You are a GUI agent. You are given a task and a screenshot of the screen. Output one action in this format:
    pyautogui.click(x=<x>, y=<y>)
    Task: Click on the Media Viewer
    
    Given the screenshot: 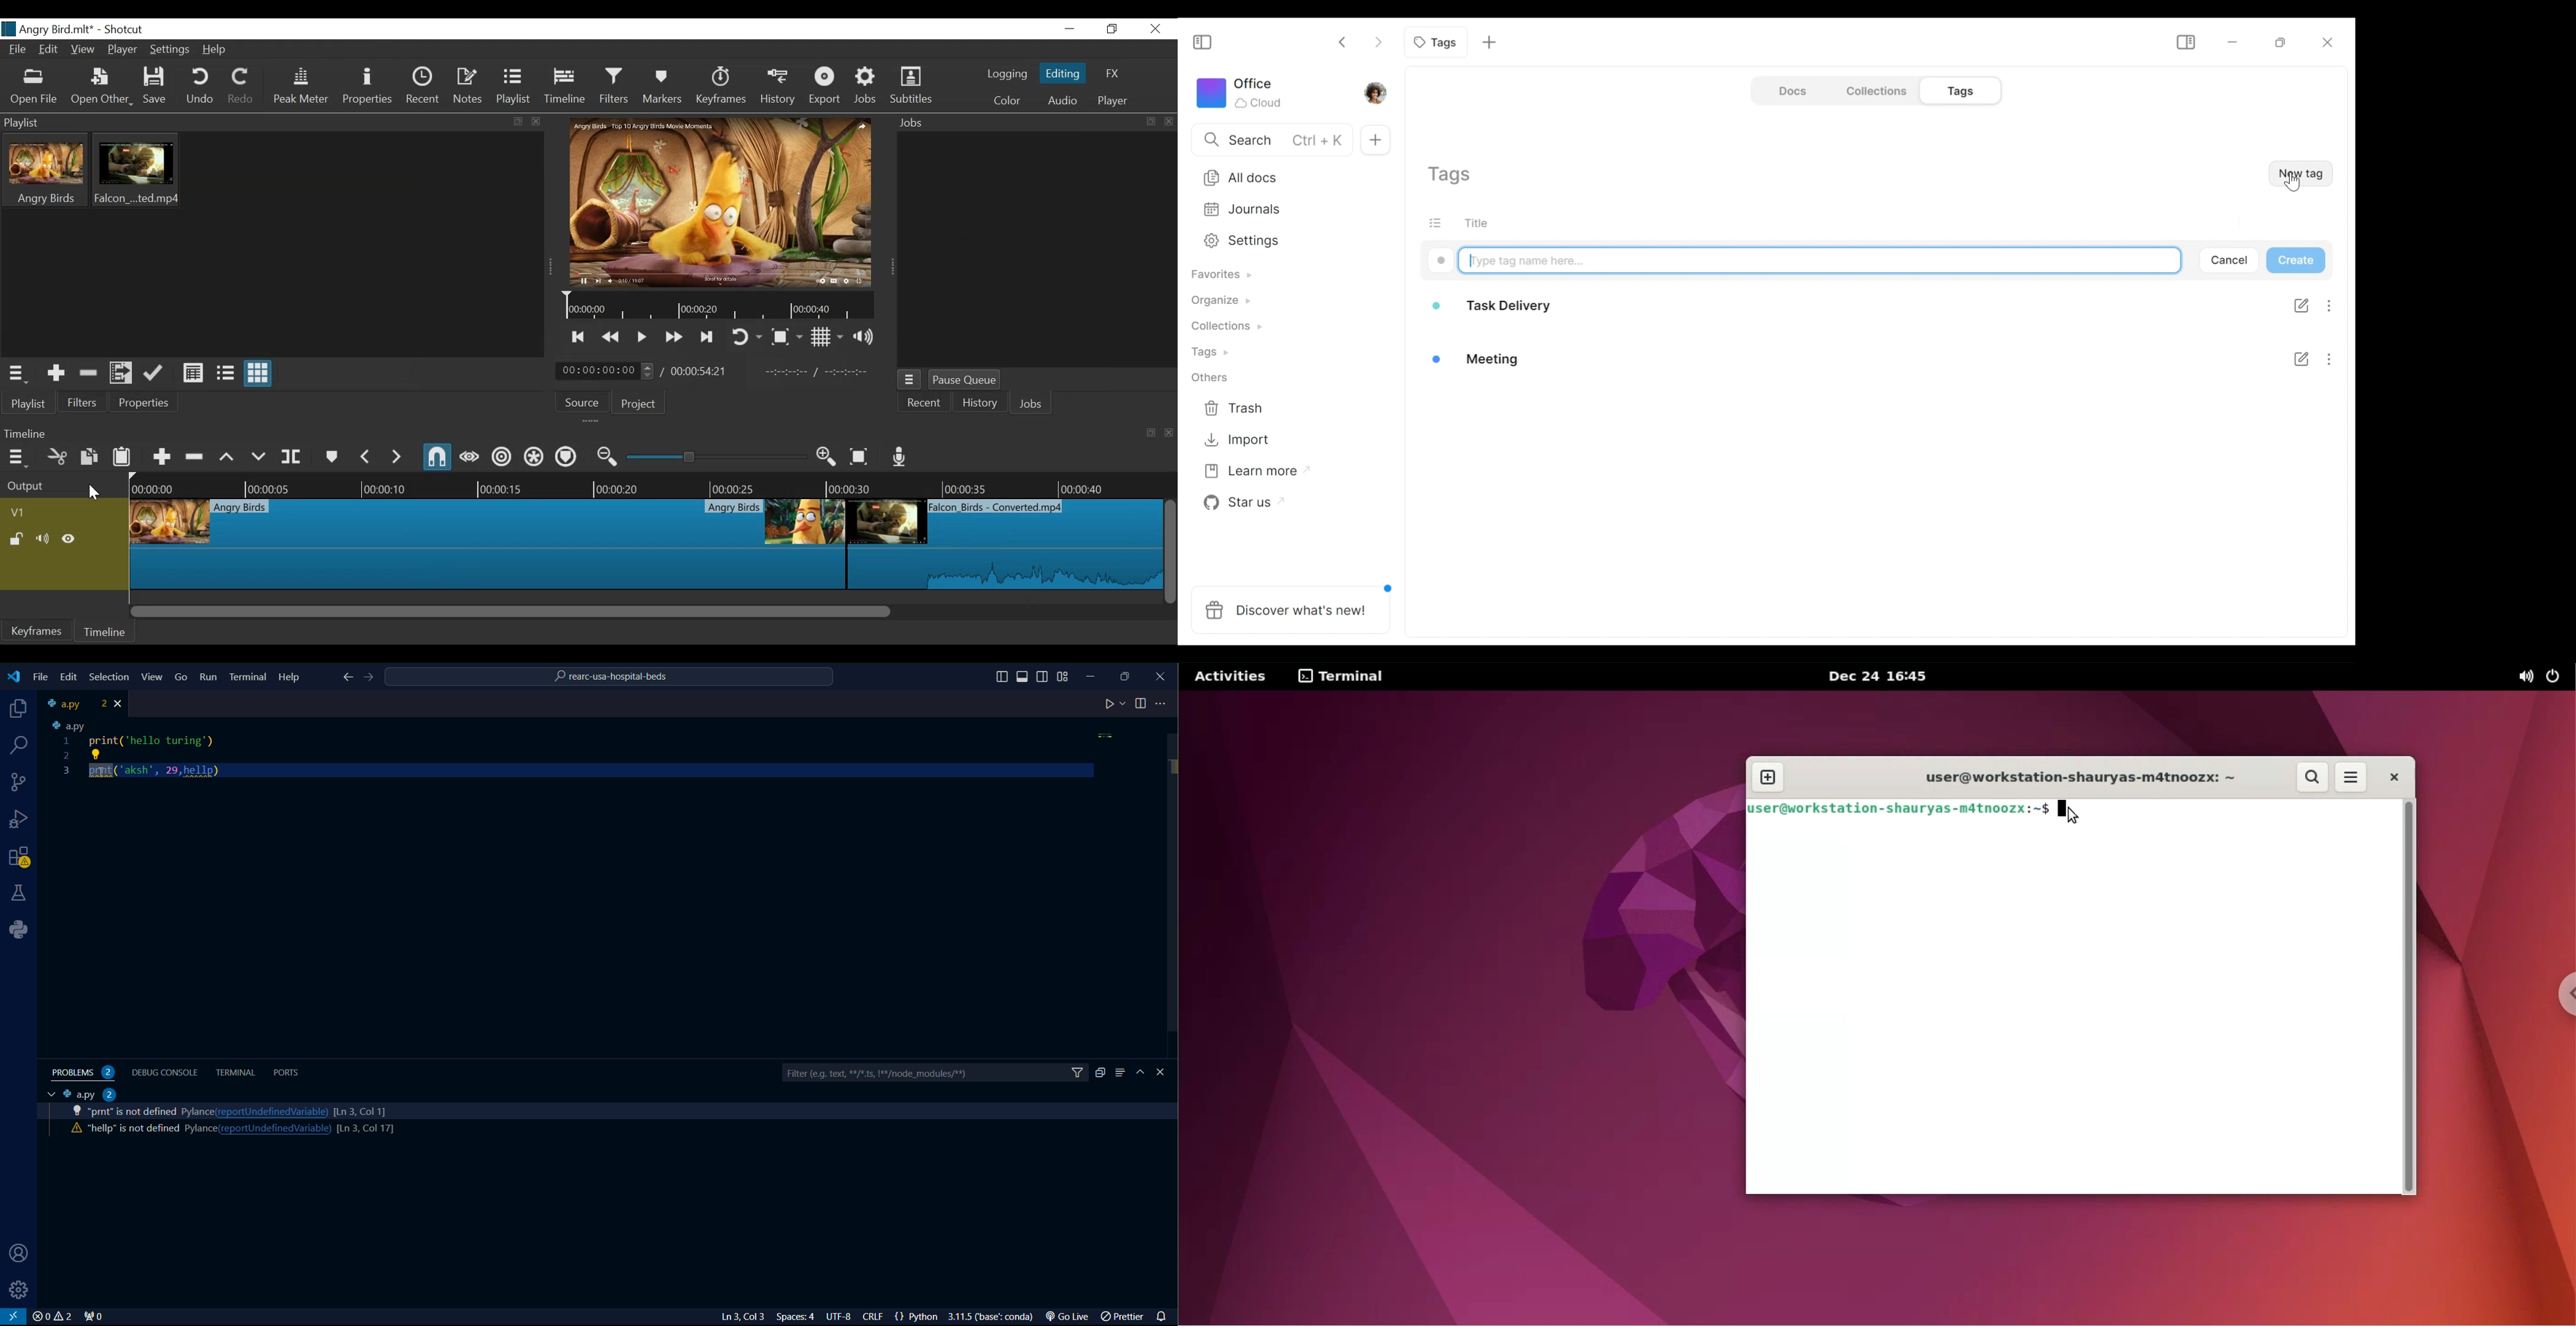 What is the action you would take?
    pyautogui.click(x=717, y=202)
    